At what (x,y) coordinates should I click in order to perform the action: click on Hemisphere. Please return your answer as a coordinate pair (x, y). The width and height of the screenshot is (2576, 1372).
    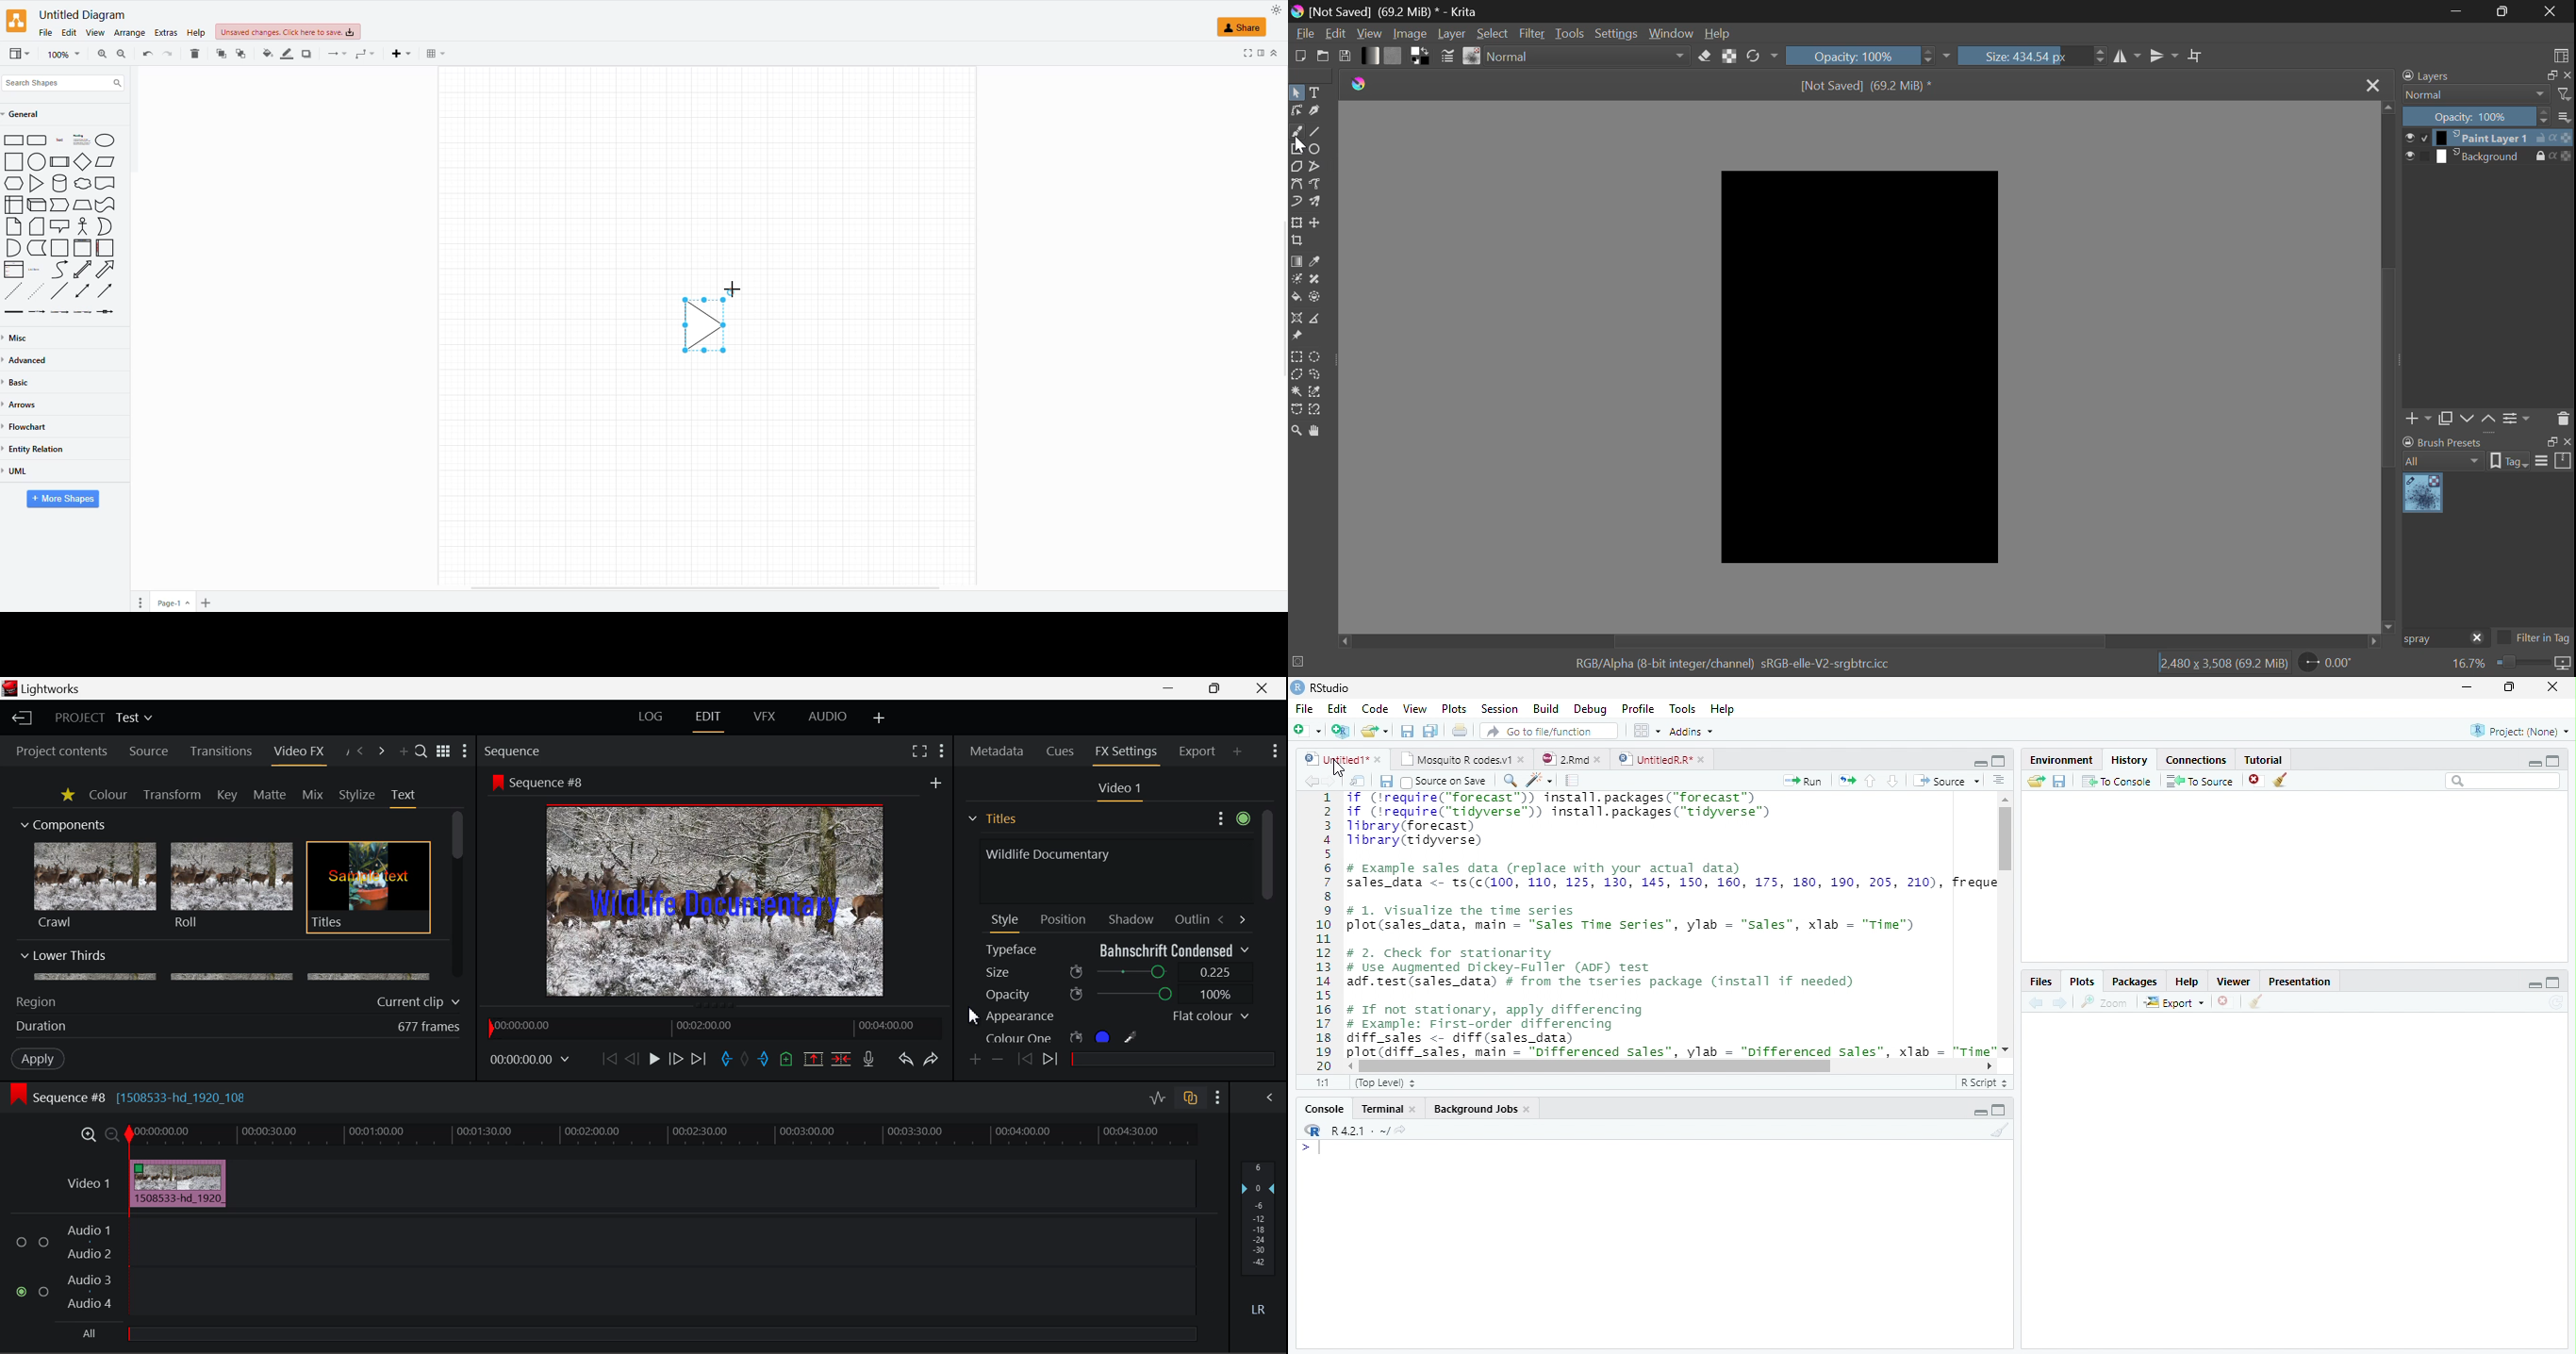
    Looking at the image, I should click on (12, 248).